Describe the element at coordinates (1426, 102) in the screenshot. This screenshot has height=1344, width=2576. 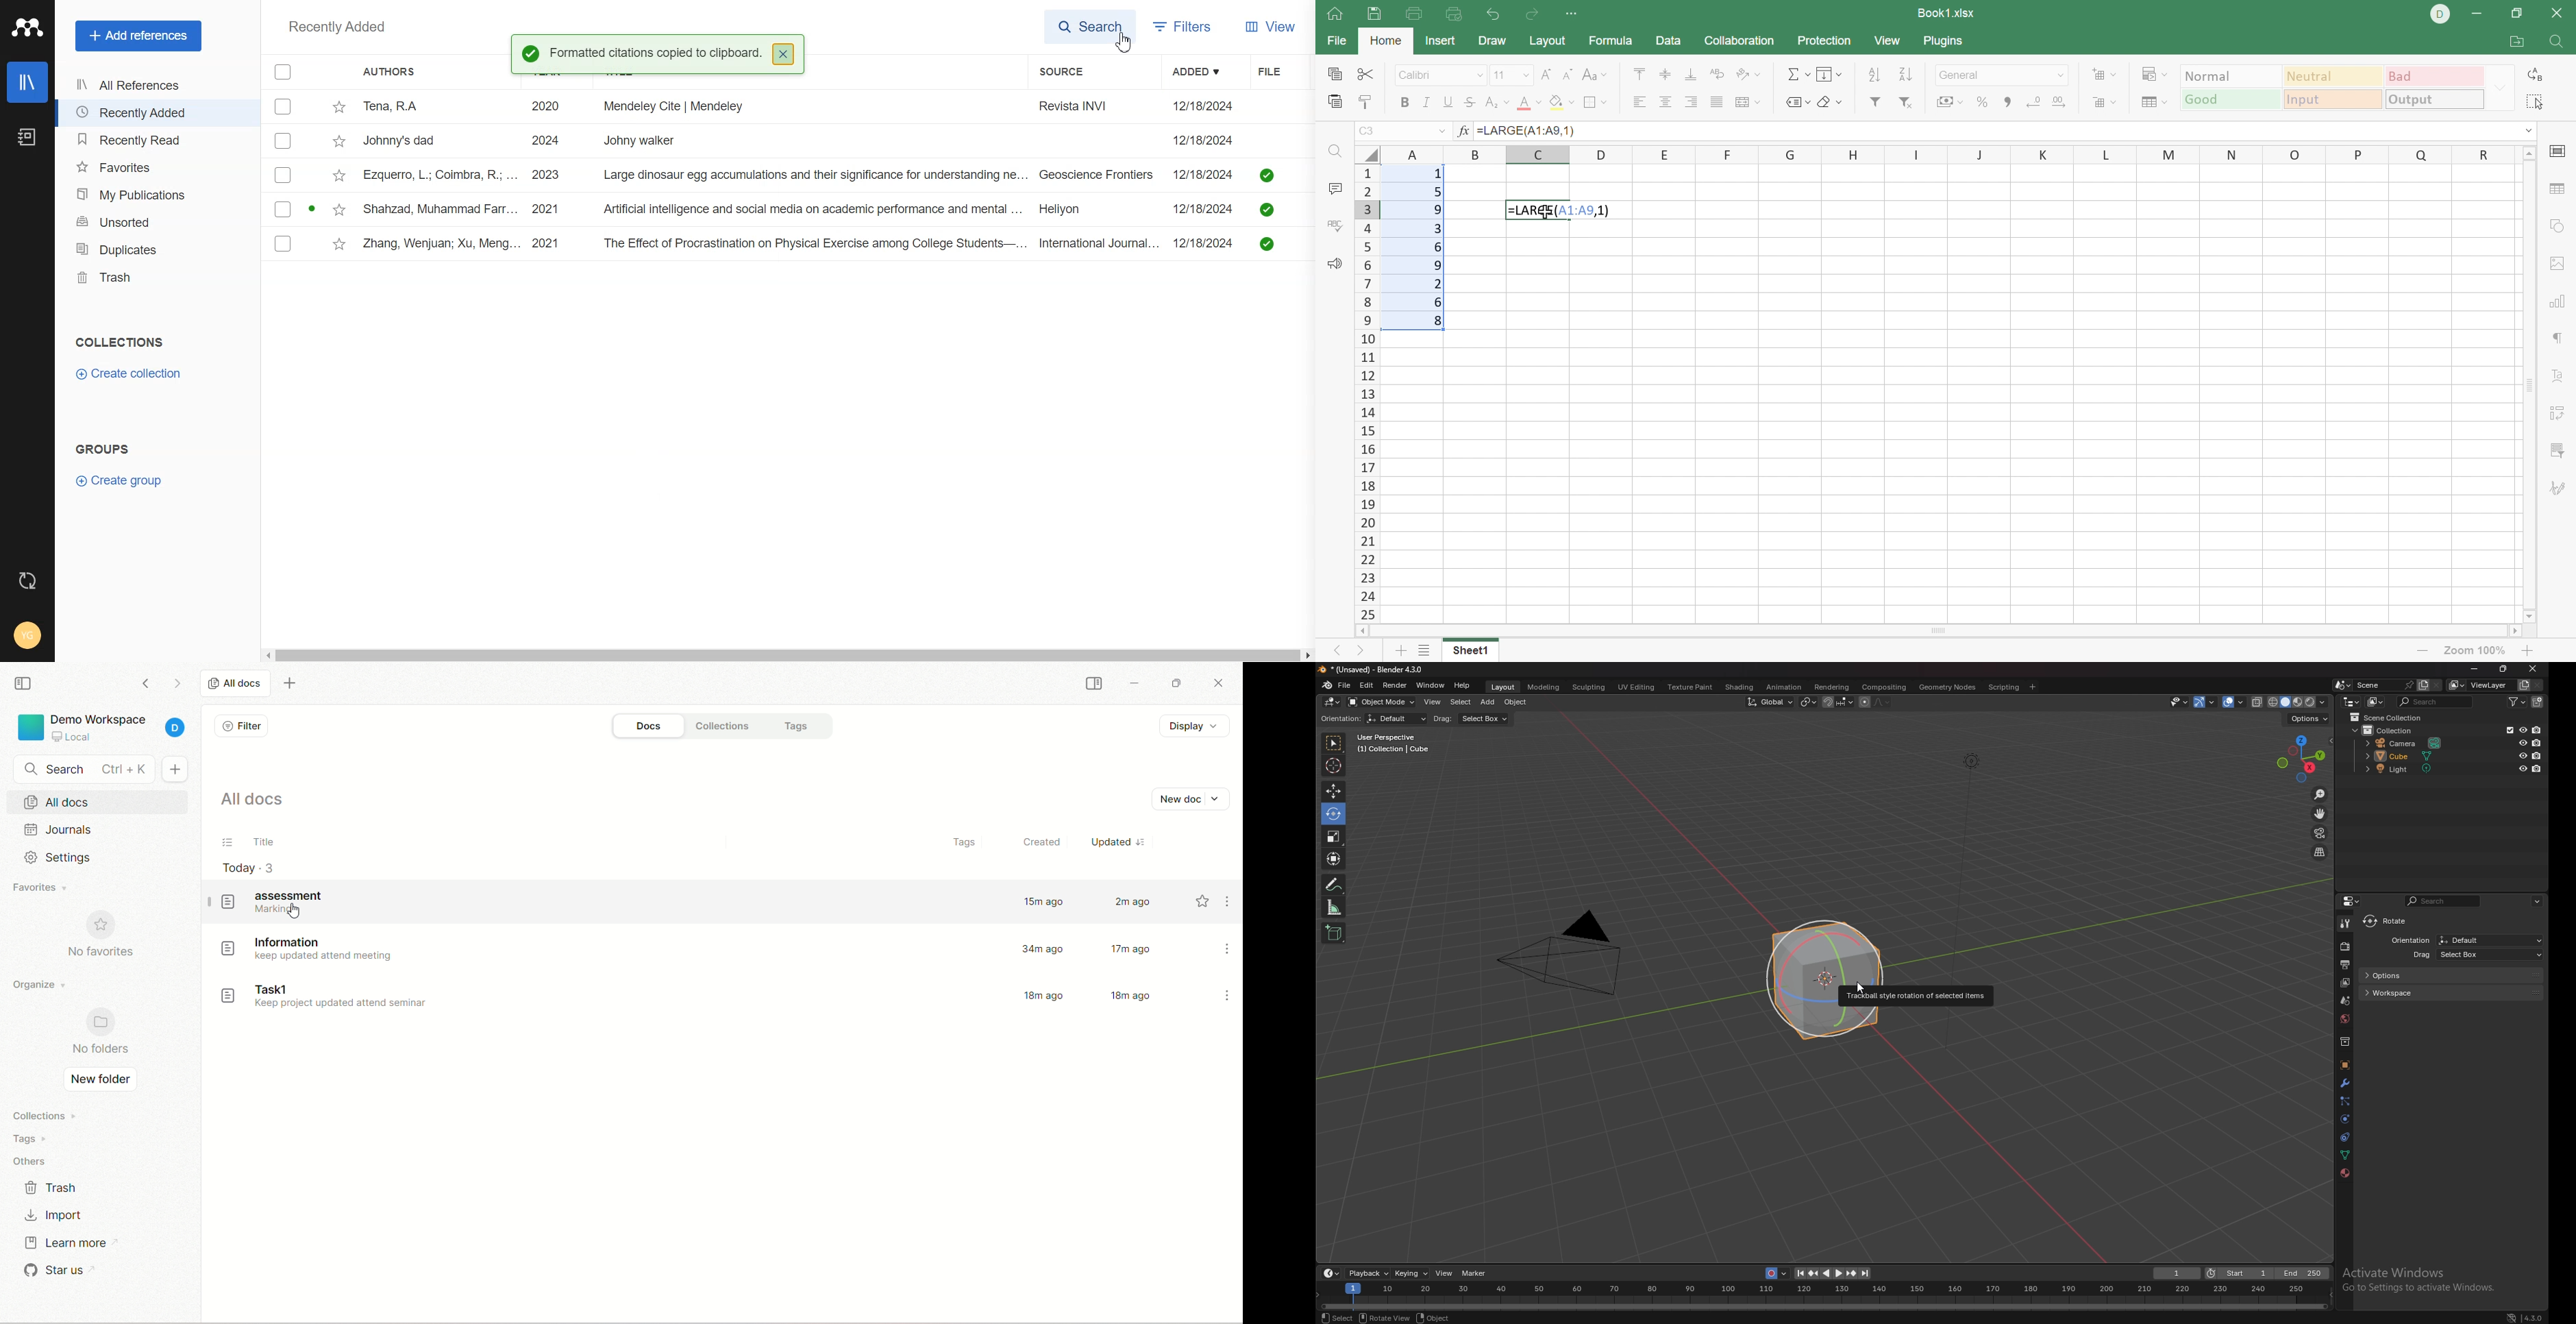
I see `Italic` at that location.